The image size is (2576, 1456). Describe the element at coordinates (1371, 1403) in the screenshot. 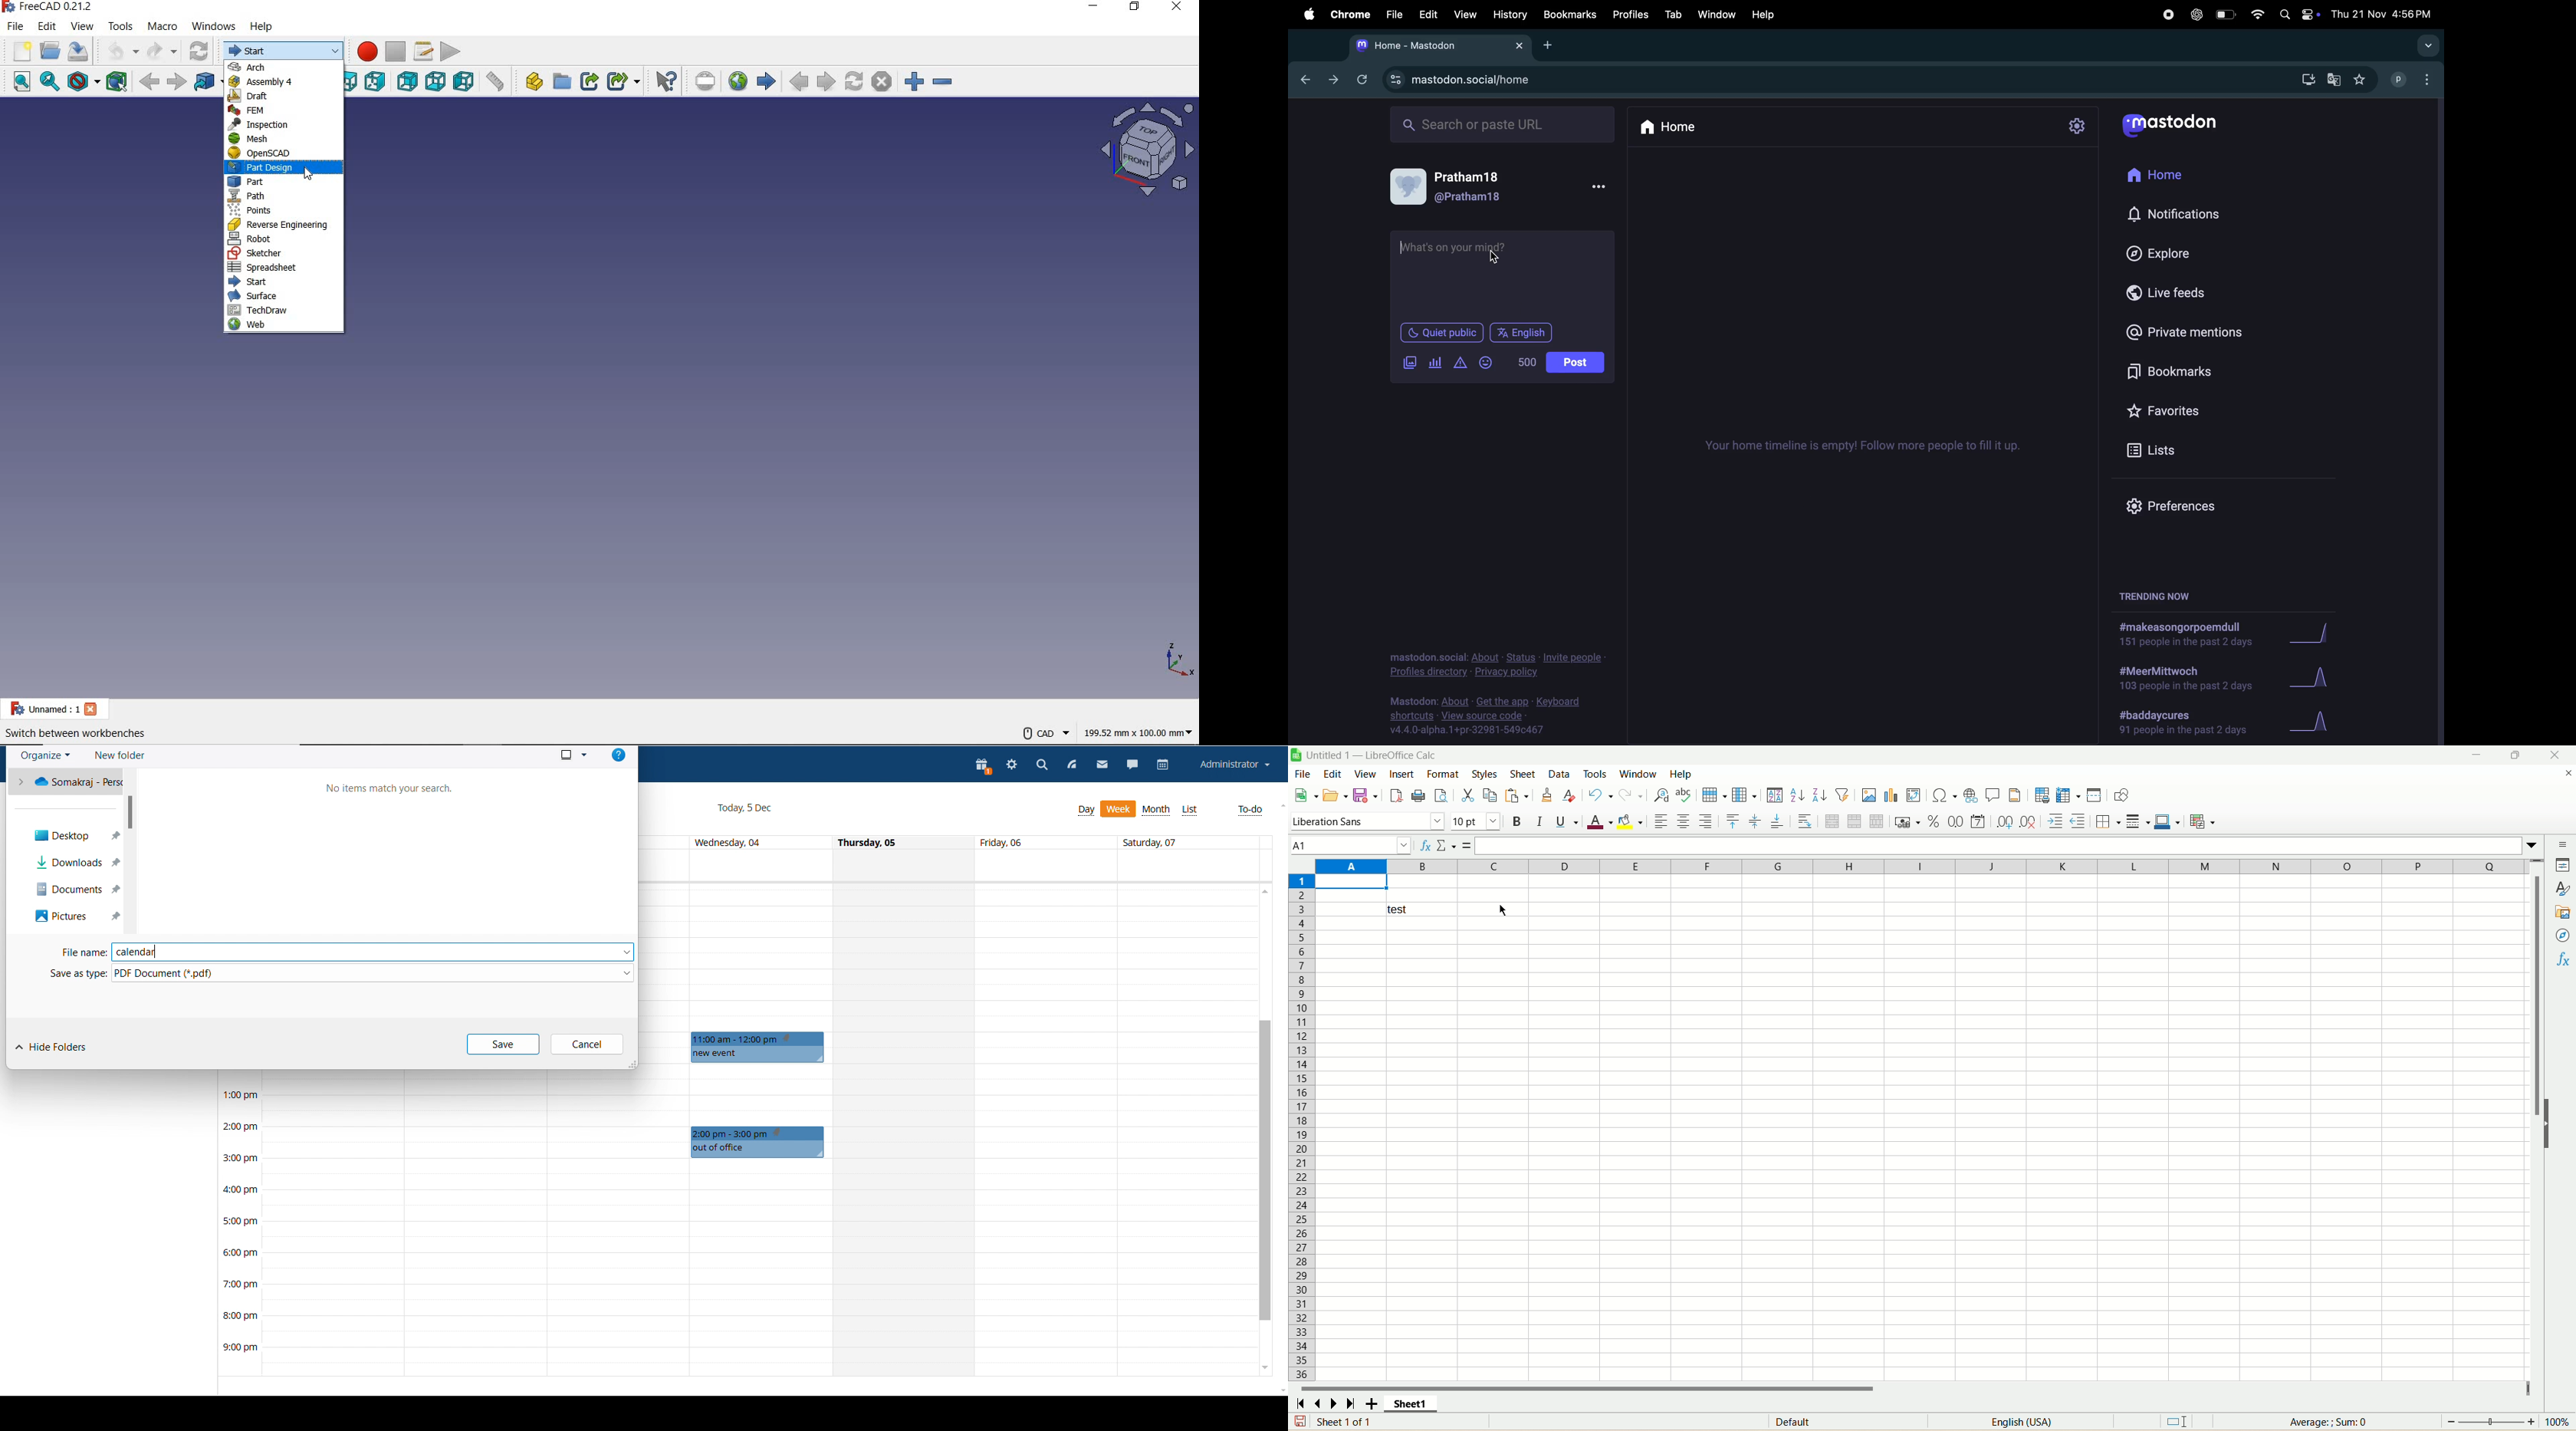

I see `add sheet` at that location.